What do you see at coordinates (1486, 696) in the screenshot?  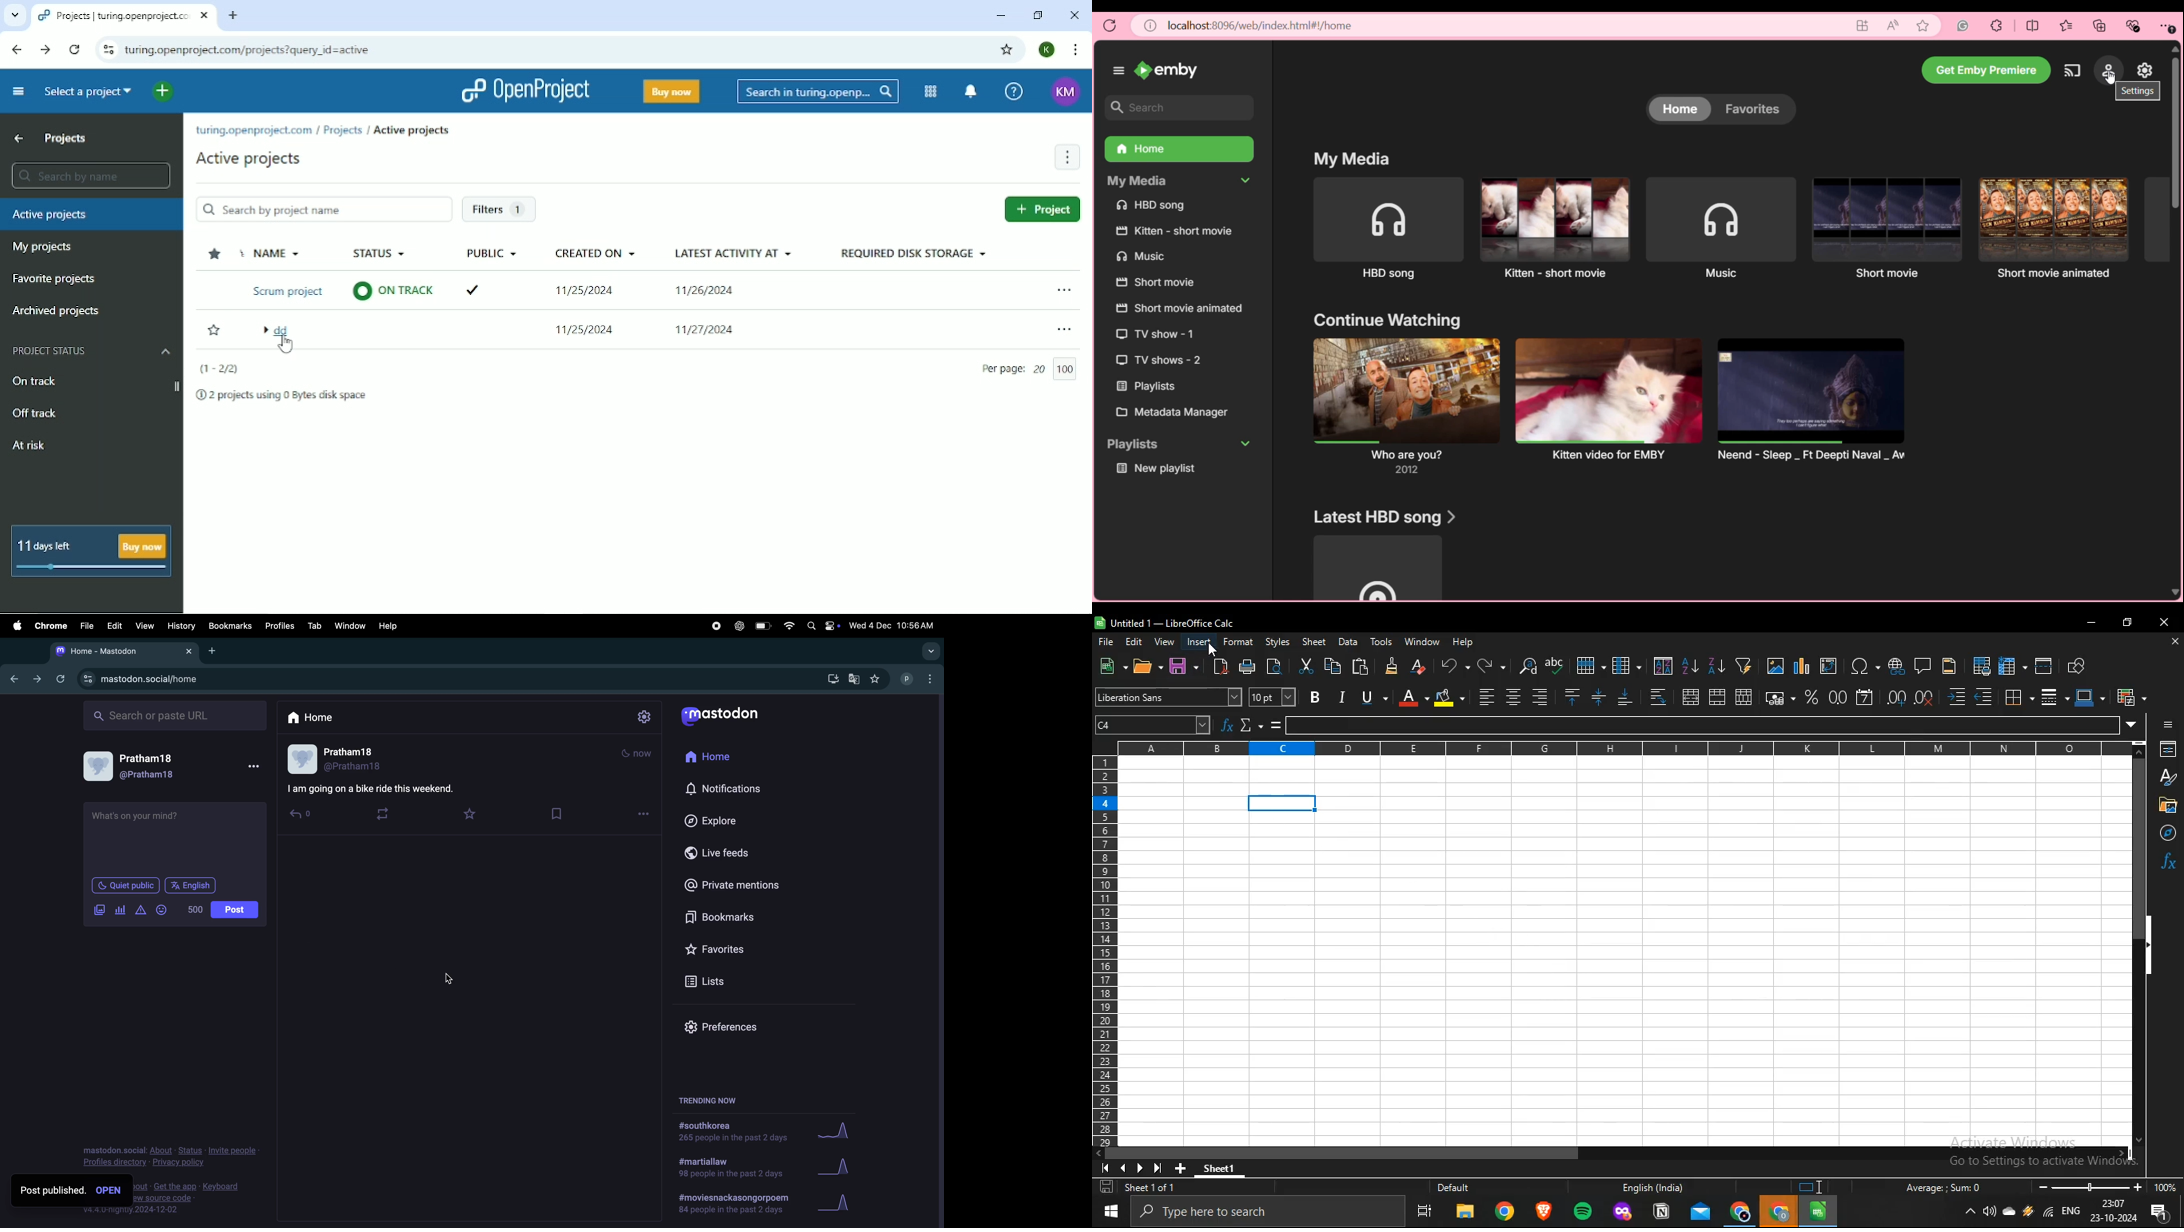 I see `alignright ` at bounding box center [1486, 696].